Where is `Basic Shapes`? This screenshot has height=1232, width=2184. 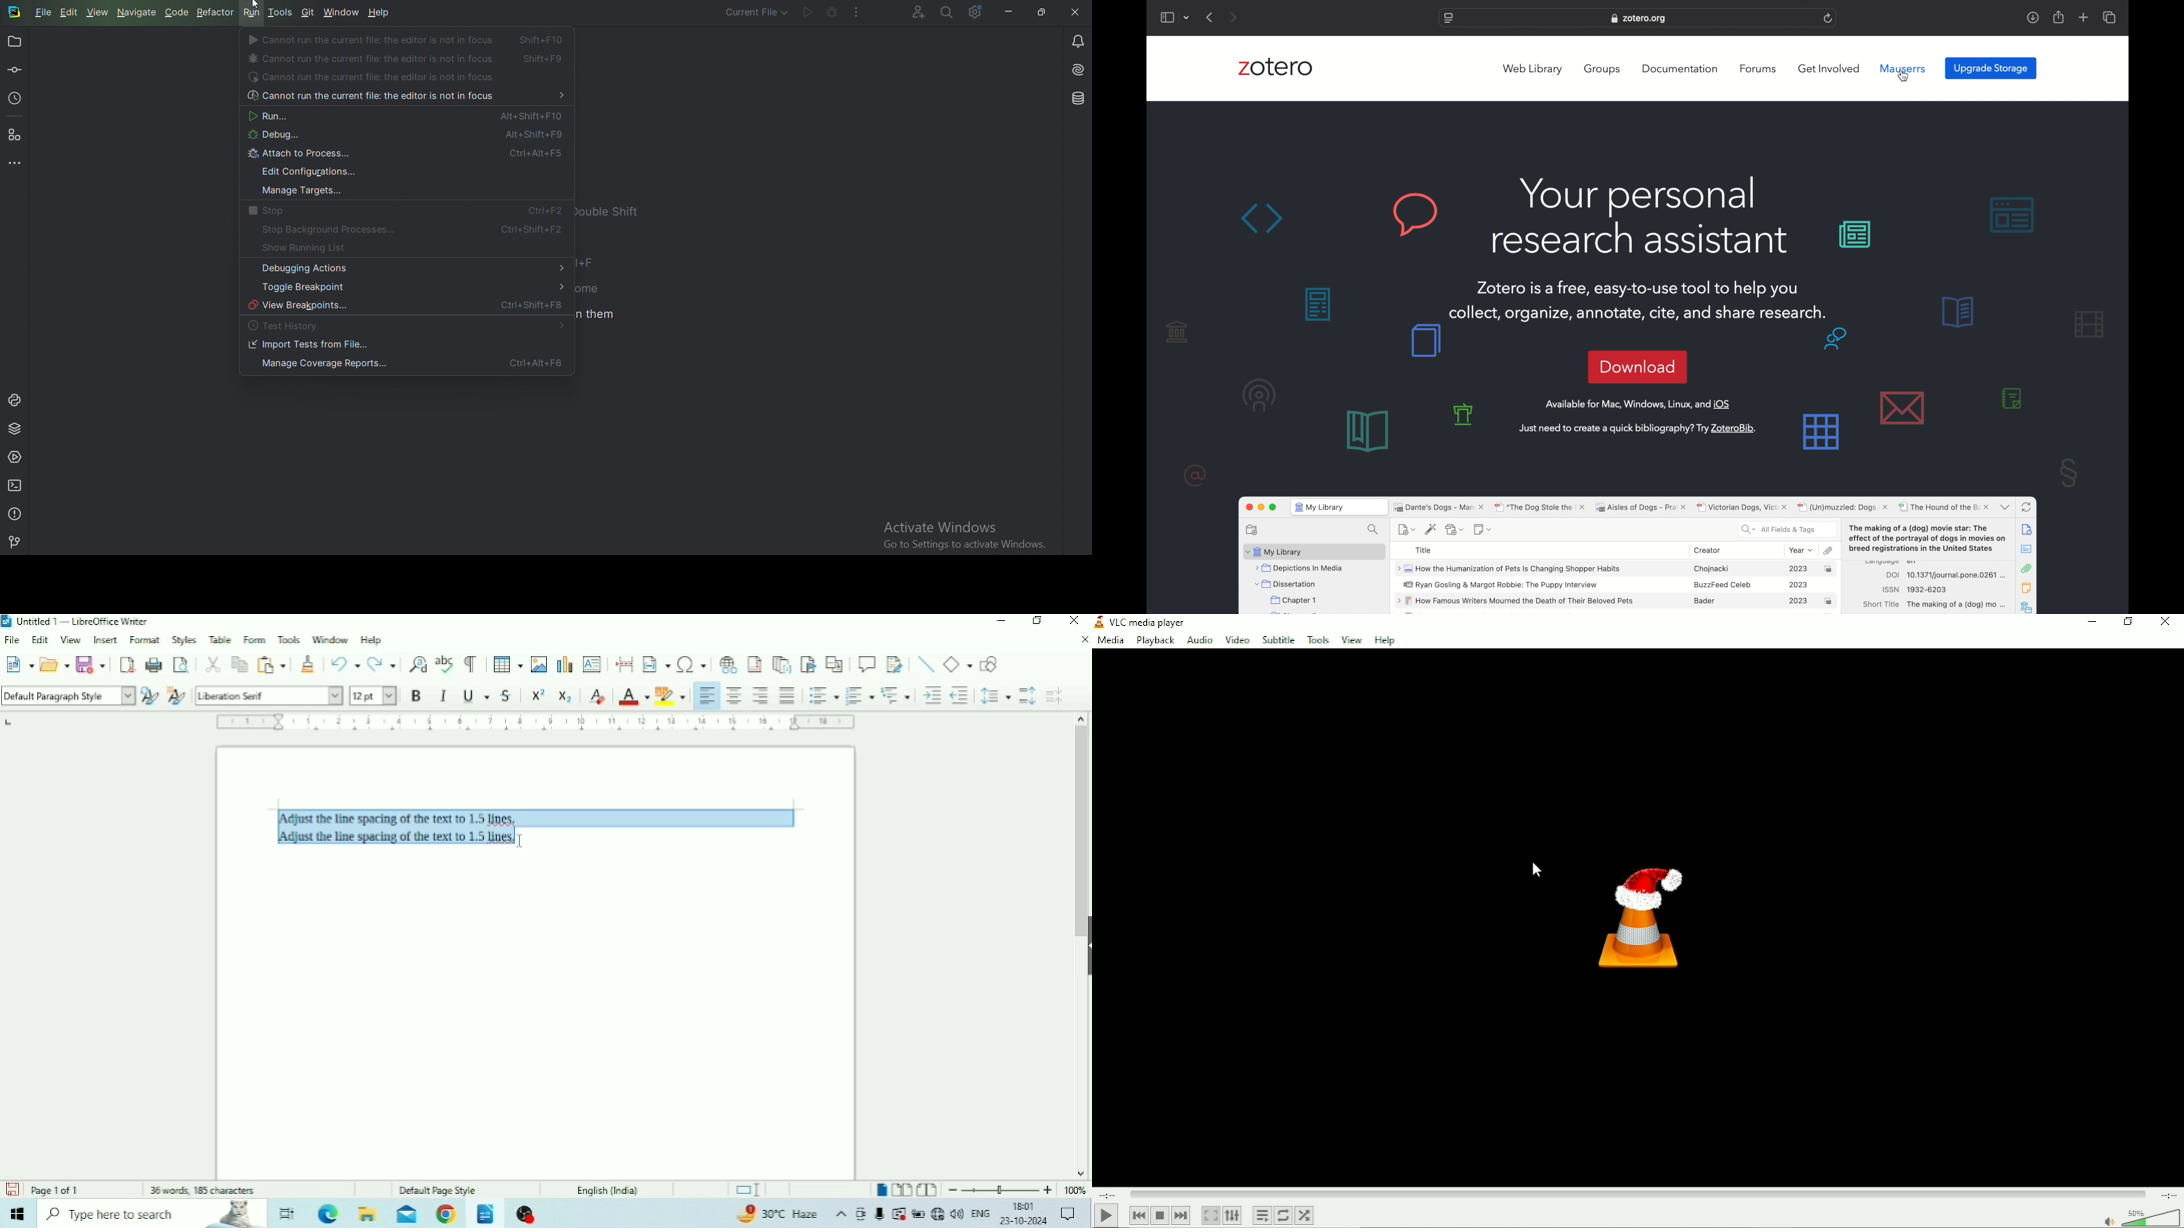
Basic Shapes is located at coordinates (957, 663).